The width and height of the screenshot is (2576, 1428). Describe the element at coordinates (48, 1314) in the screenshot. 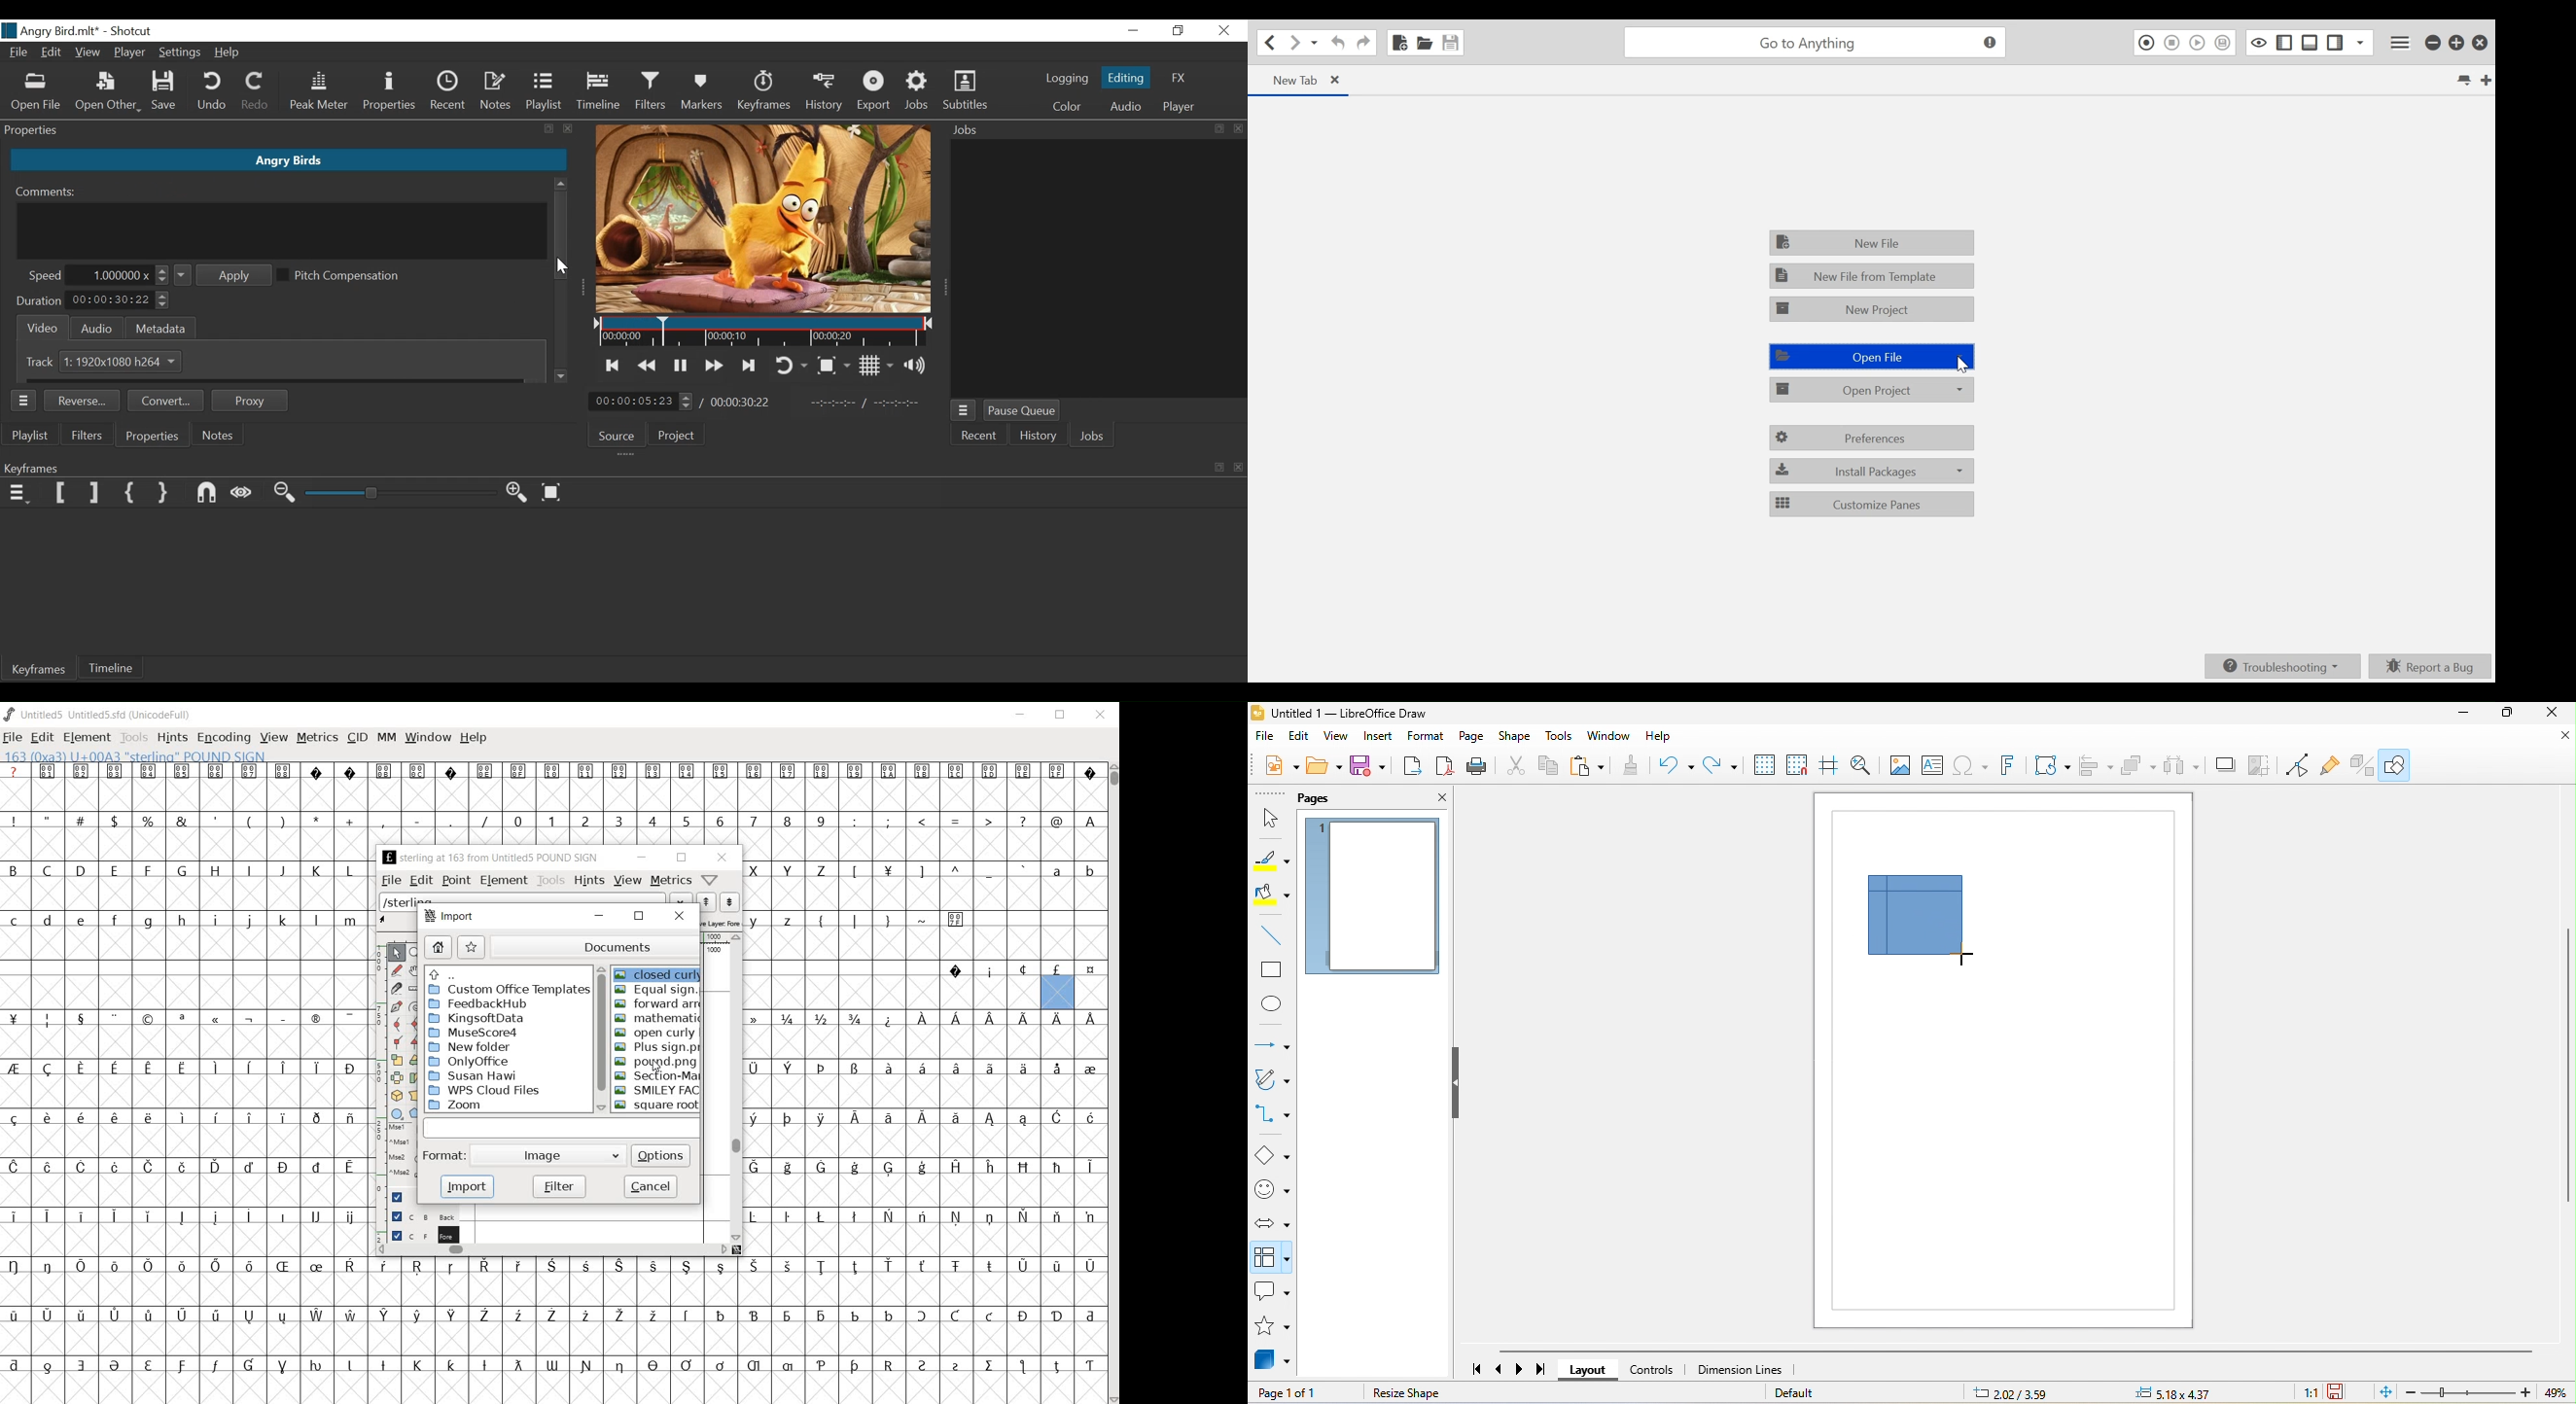

I see `Symbol` at that location.